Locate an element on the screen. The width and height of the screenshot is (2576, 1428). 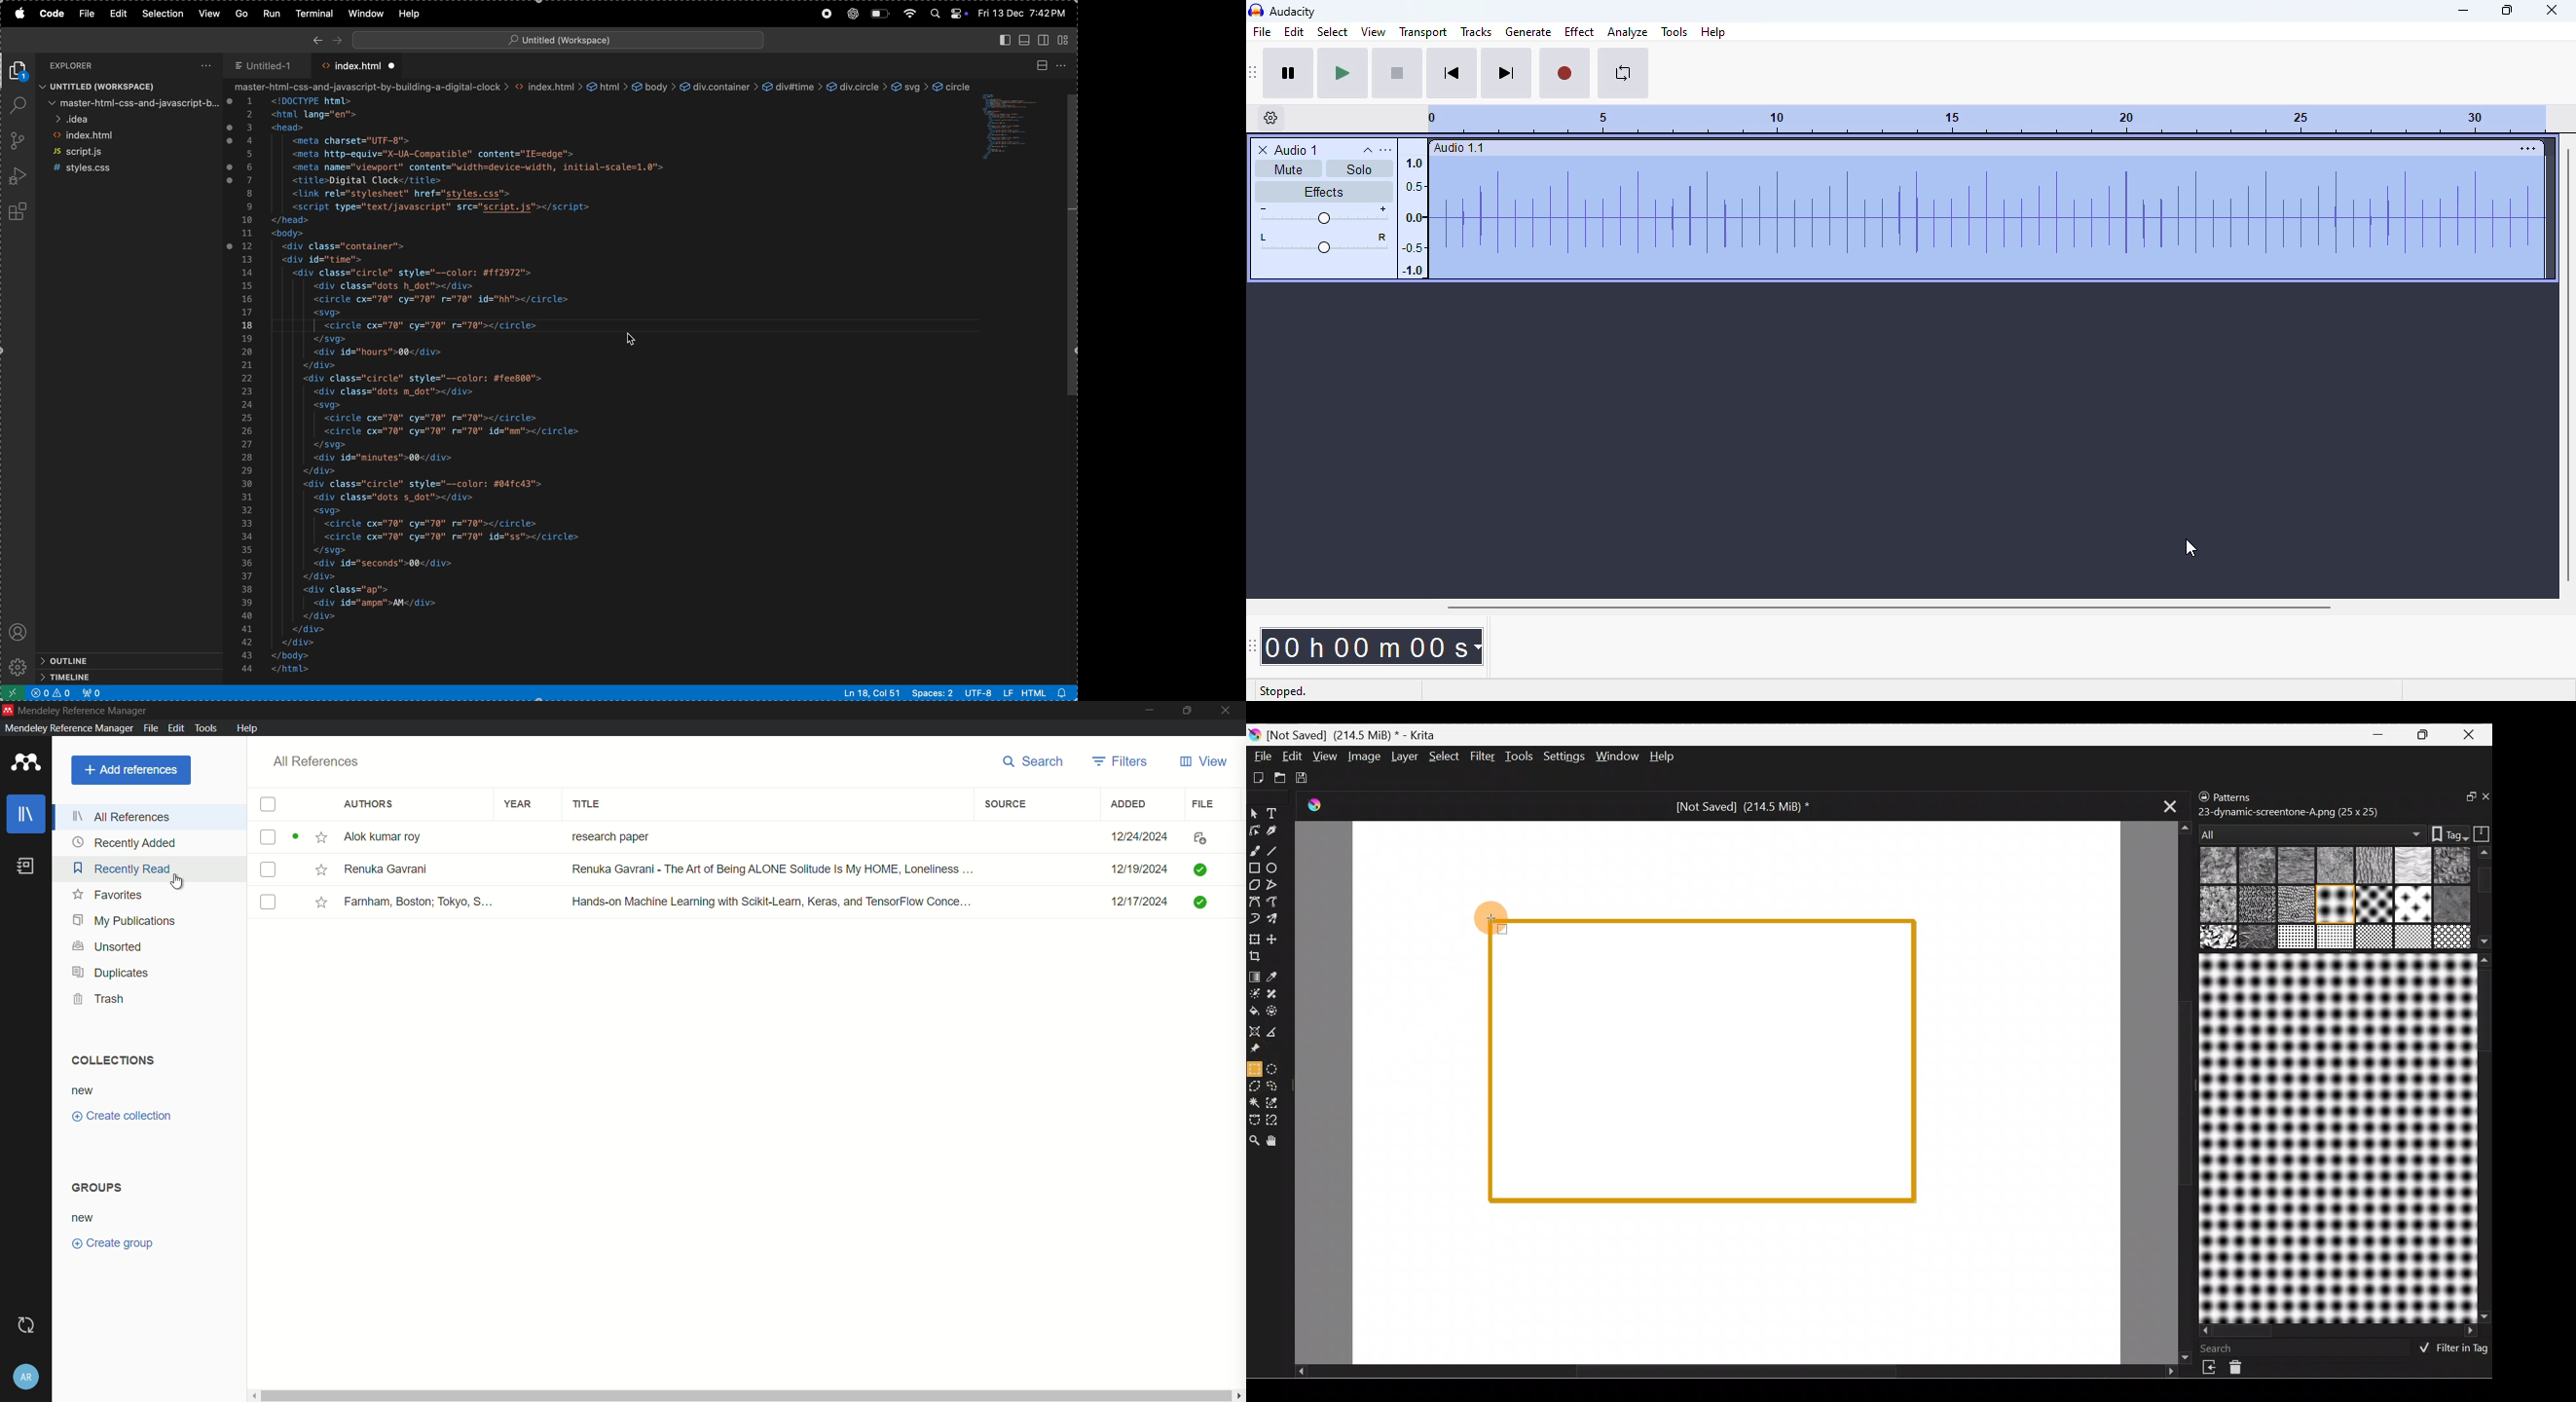
Scroll bar is located at coordinates (2484, 898).